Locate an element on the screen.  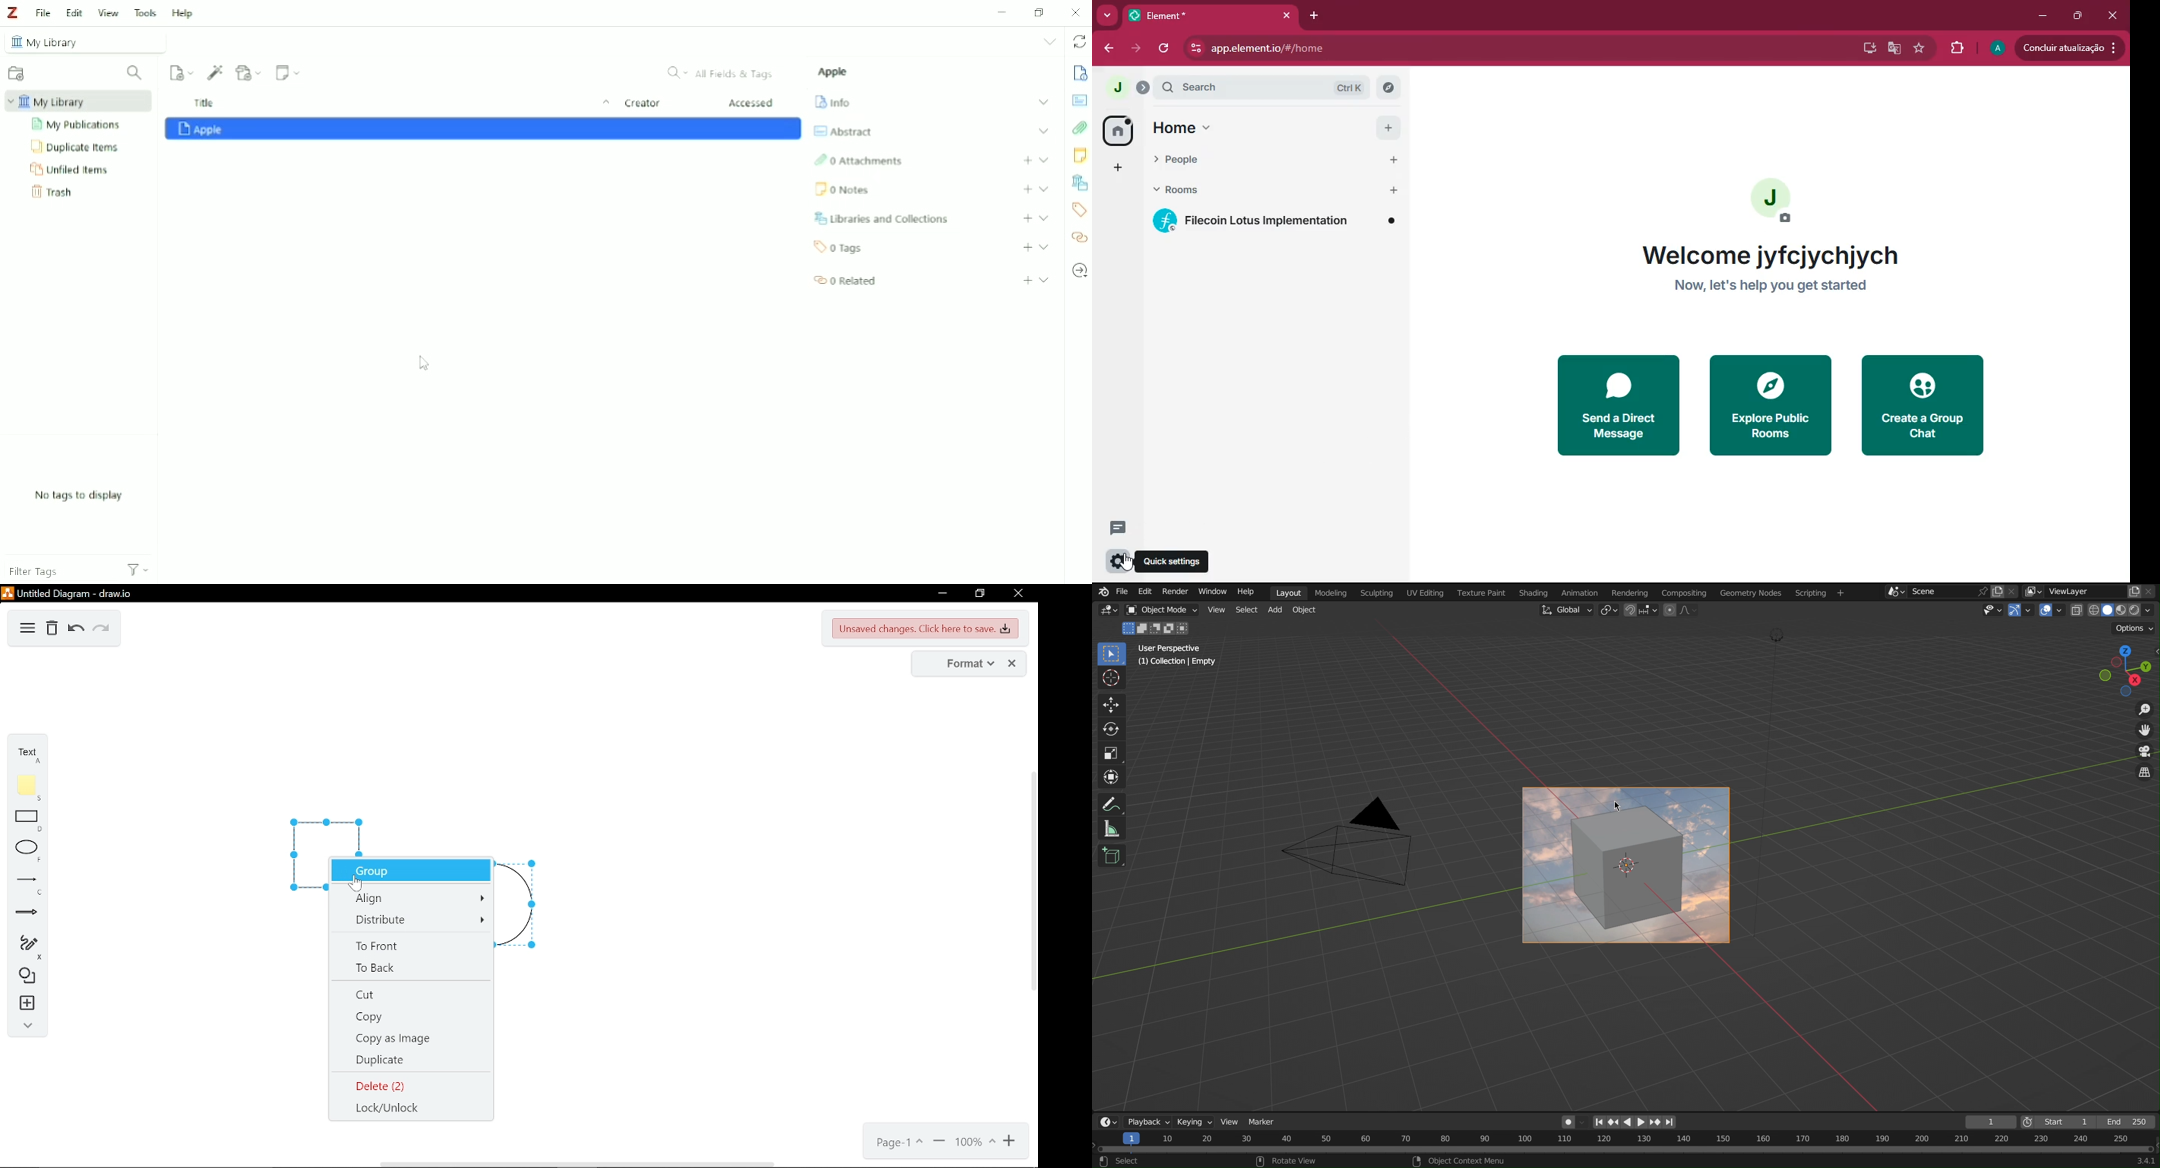
diagram is located at coordinates (28, 629).